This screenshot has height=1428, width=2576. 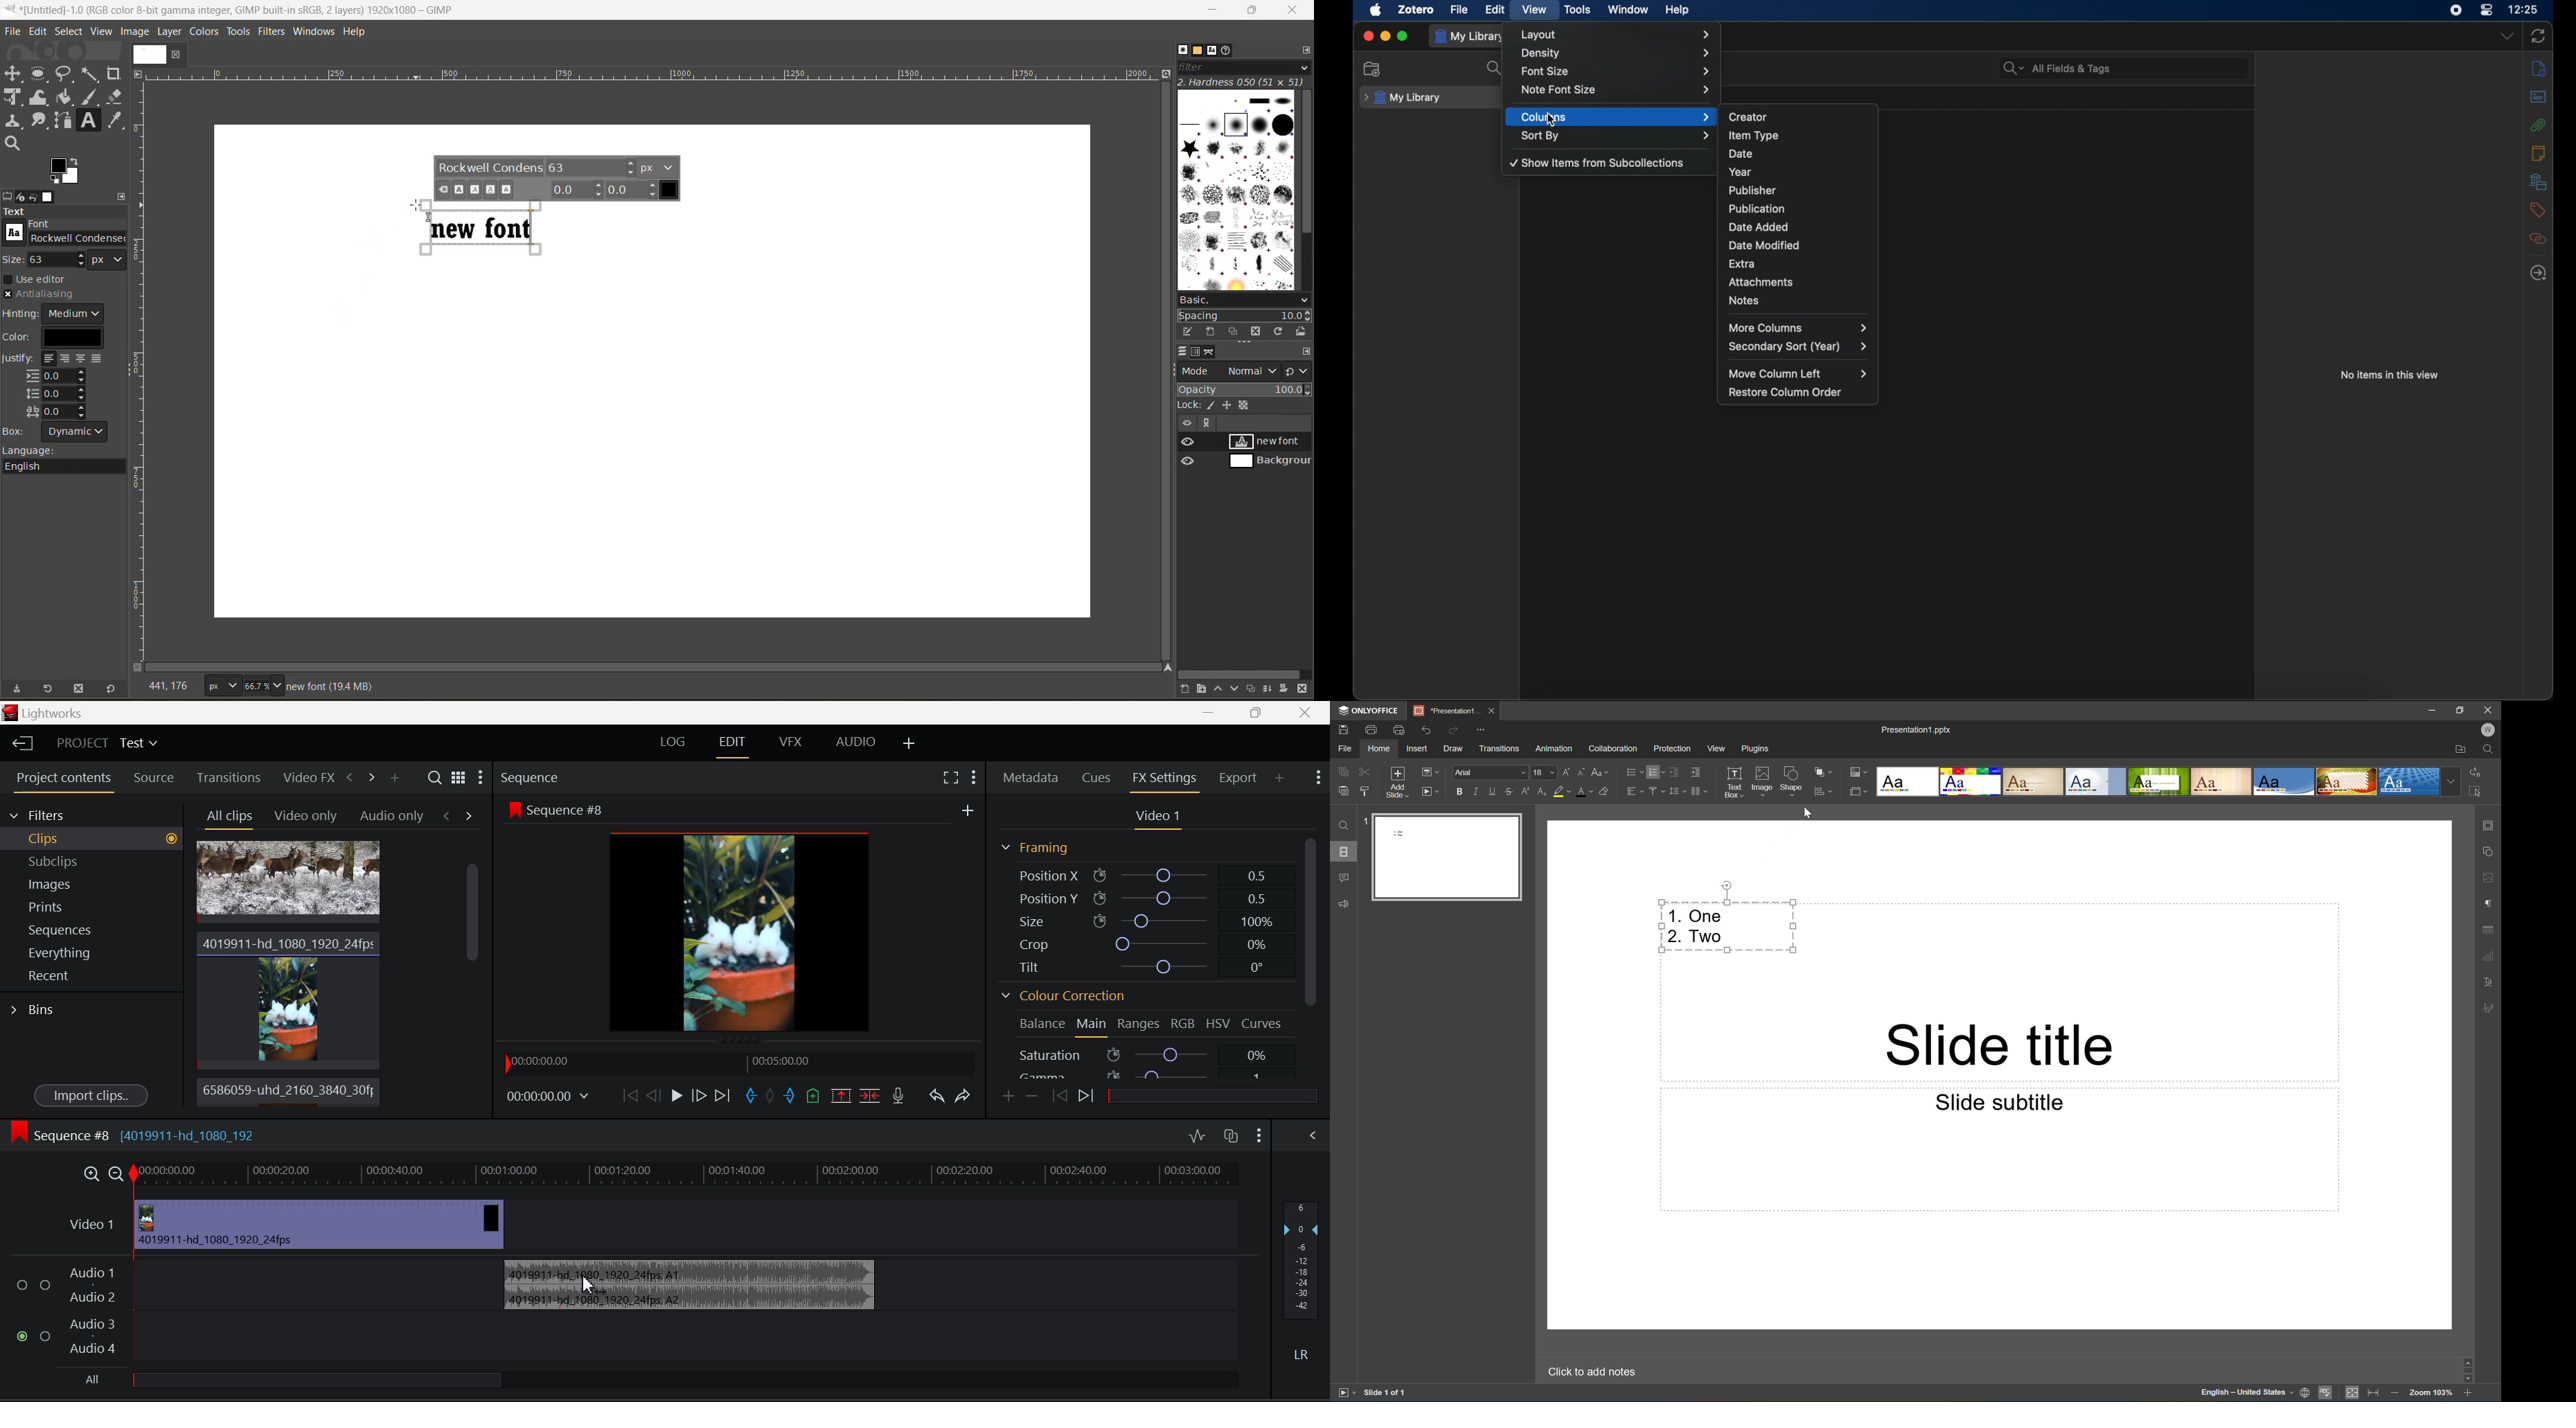 What do you see at coordinates (1431, 732) in the screenshot?
I see `Undo` at bounding box center [1431, 732].